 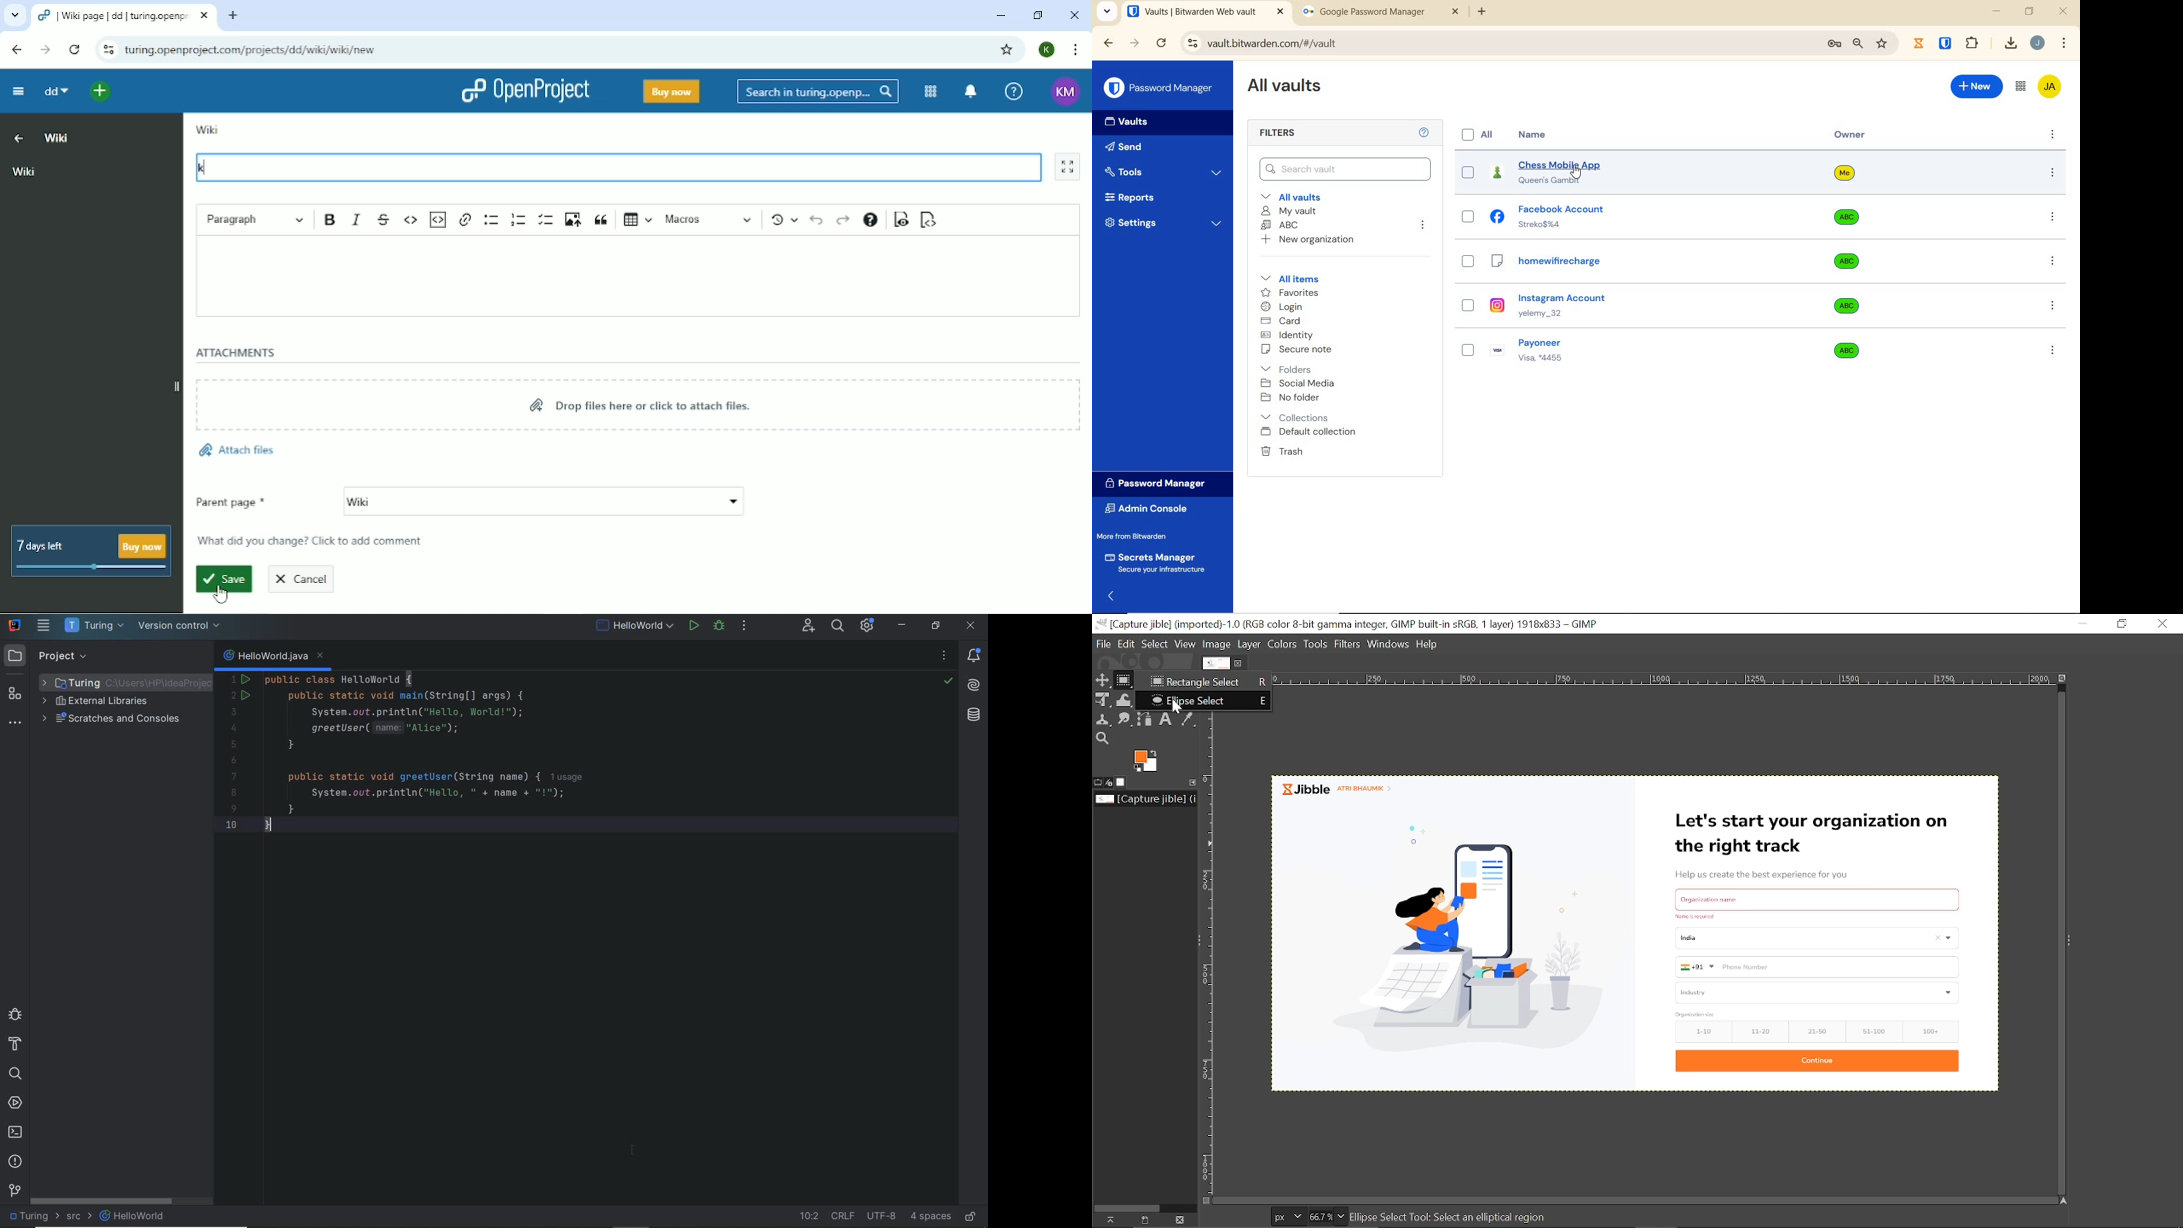 What do you see at coordinates (235, 351) in the screenshot?
I see `Attachments` at bounding box center [235, 351].